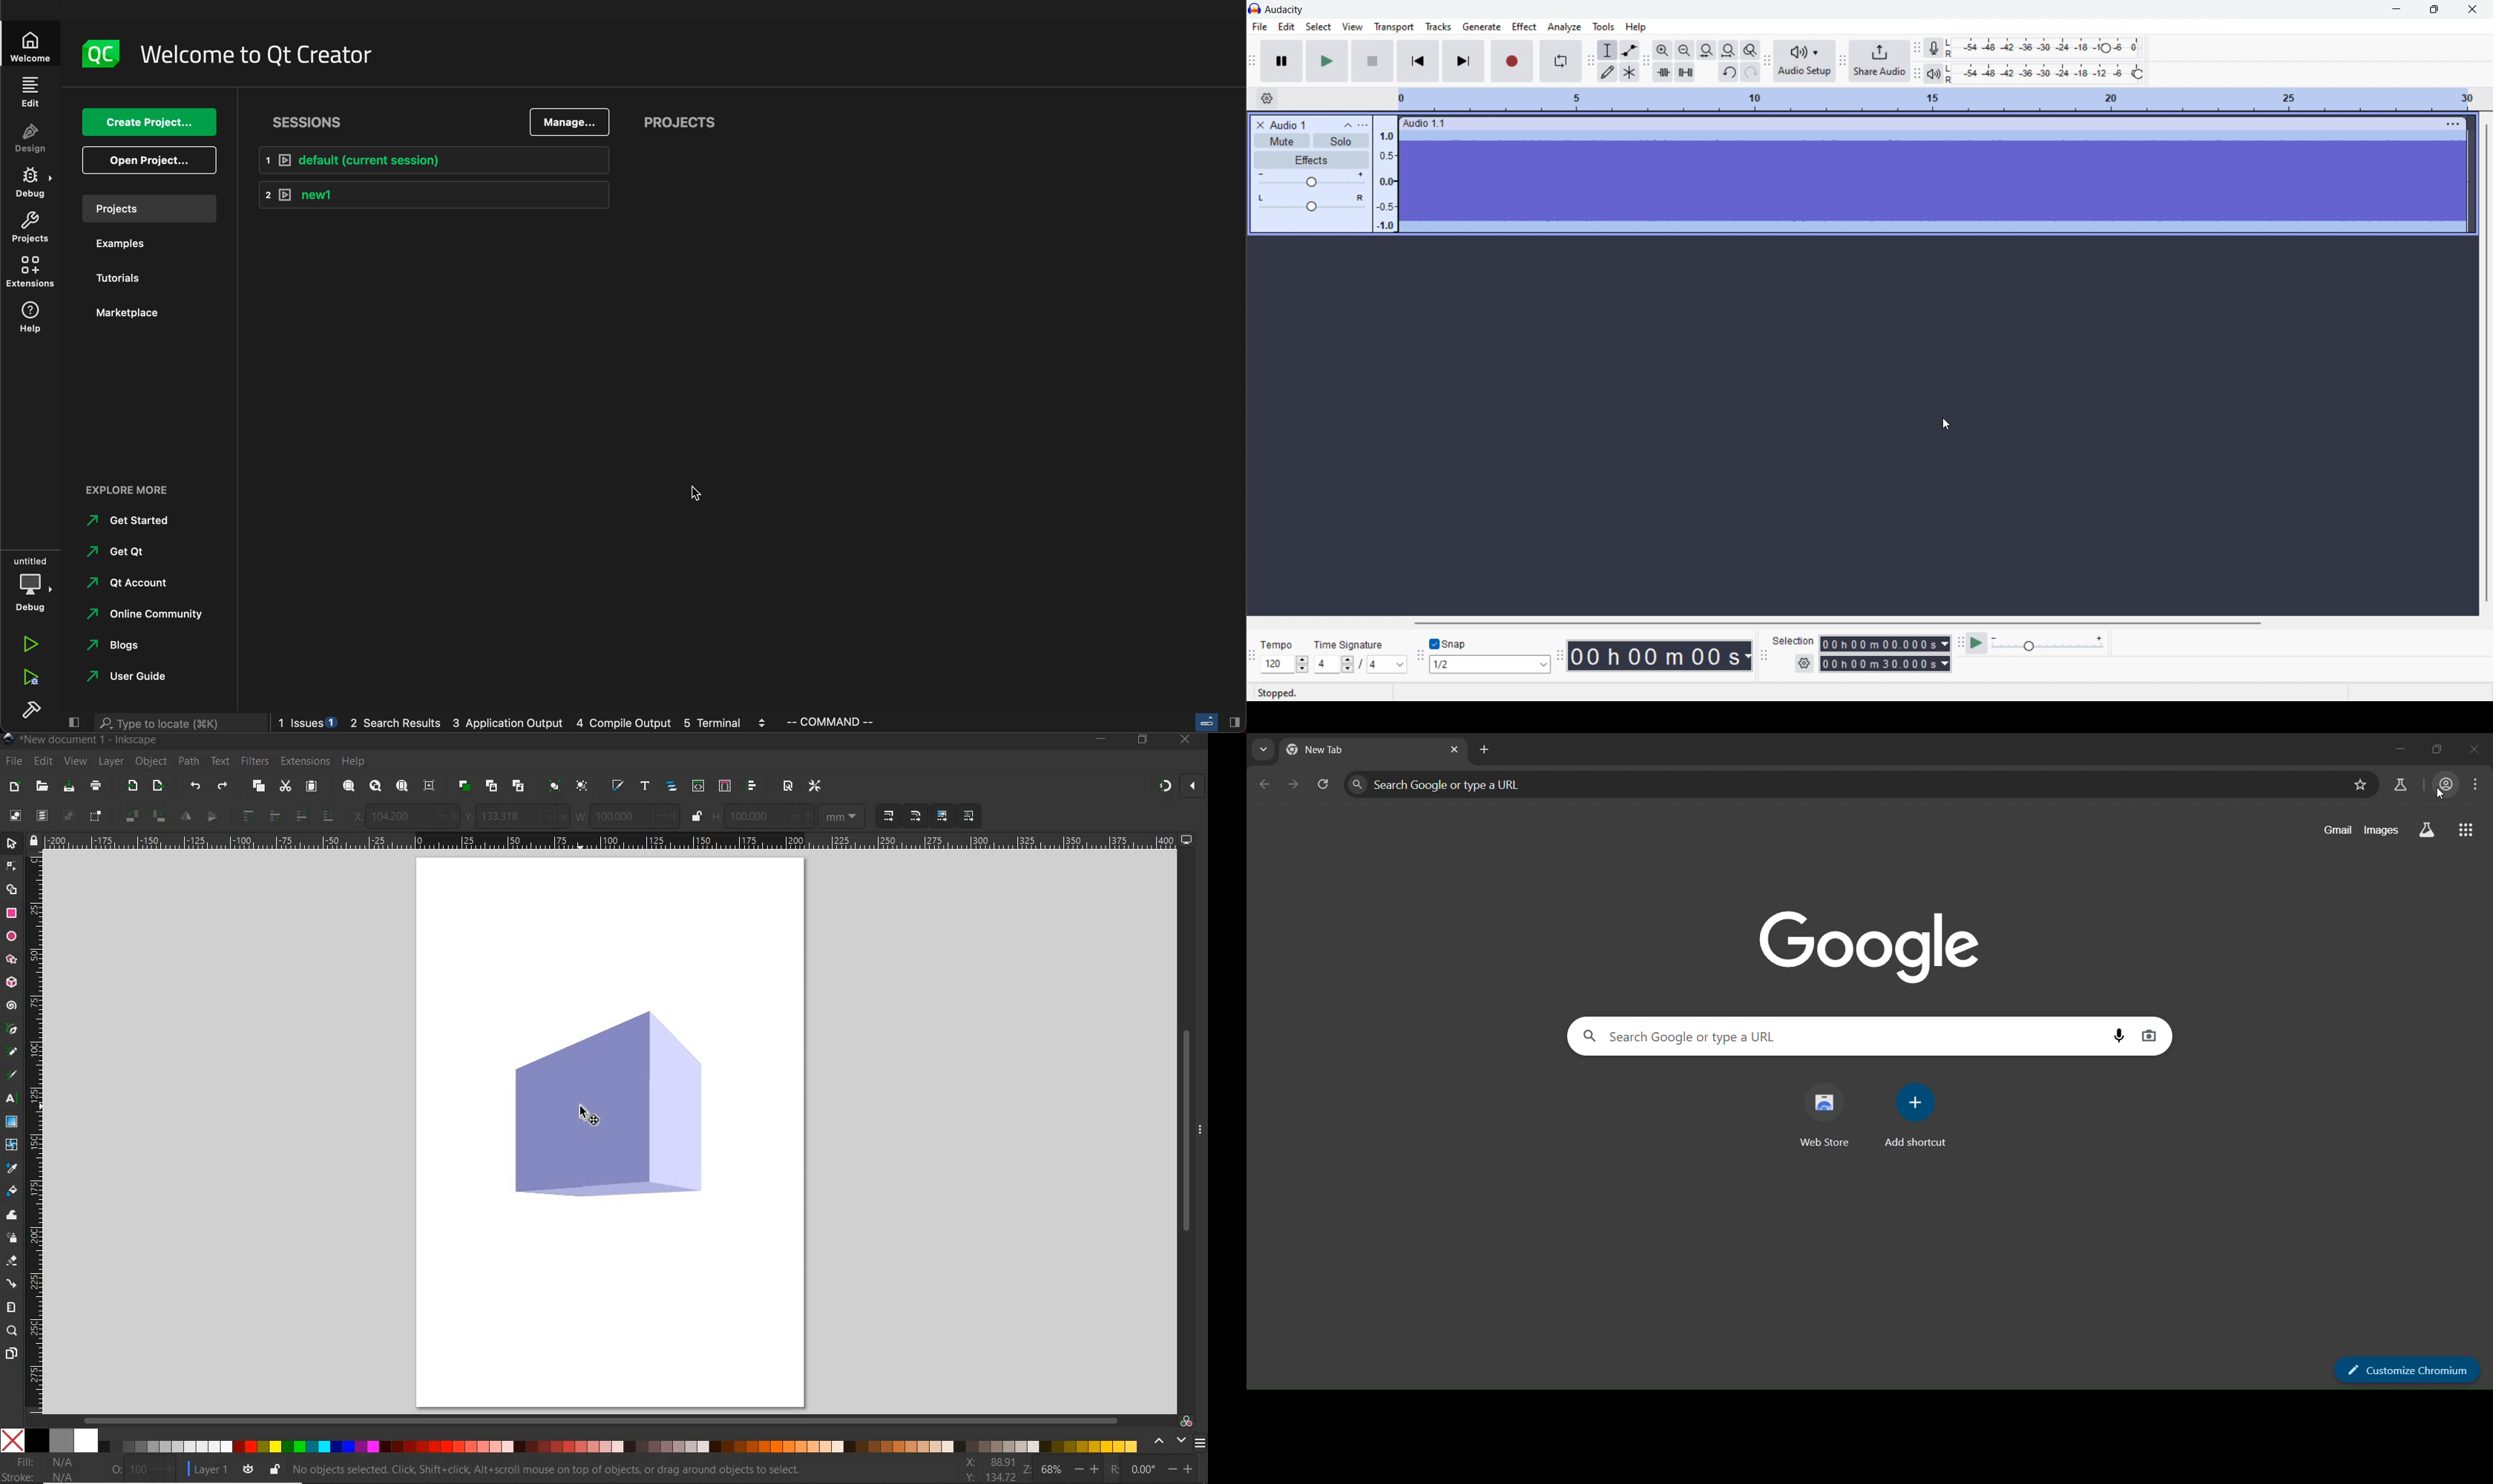  Describe the element at coordinates (96, 785) in the screenshot. I see `PRINT` at that location.